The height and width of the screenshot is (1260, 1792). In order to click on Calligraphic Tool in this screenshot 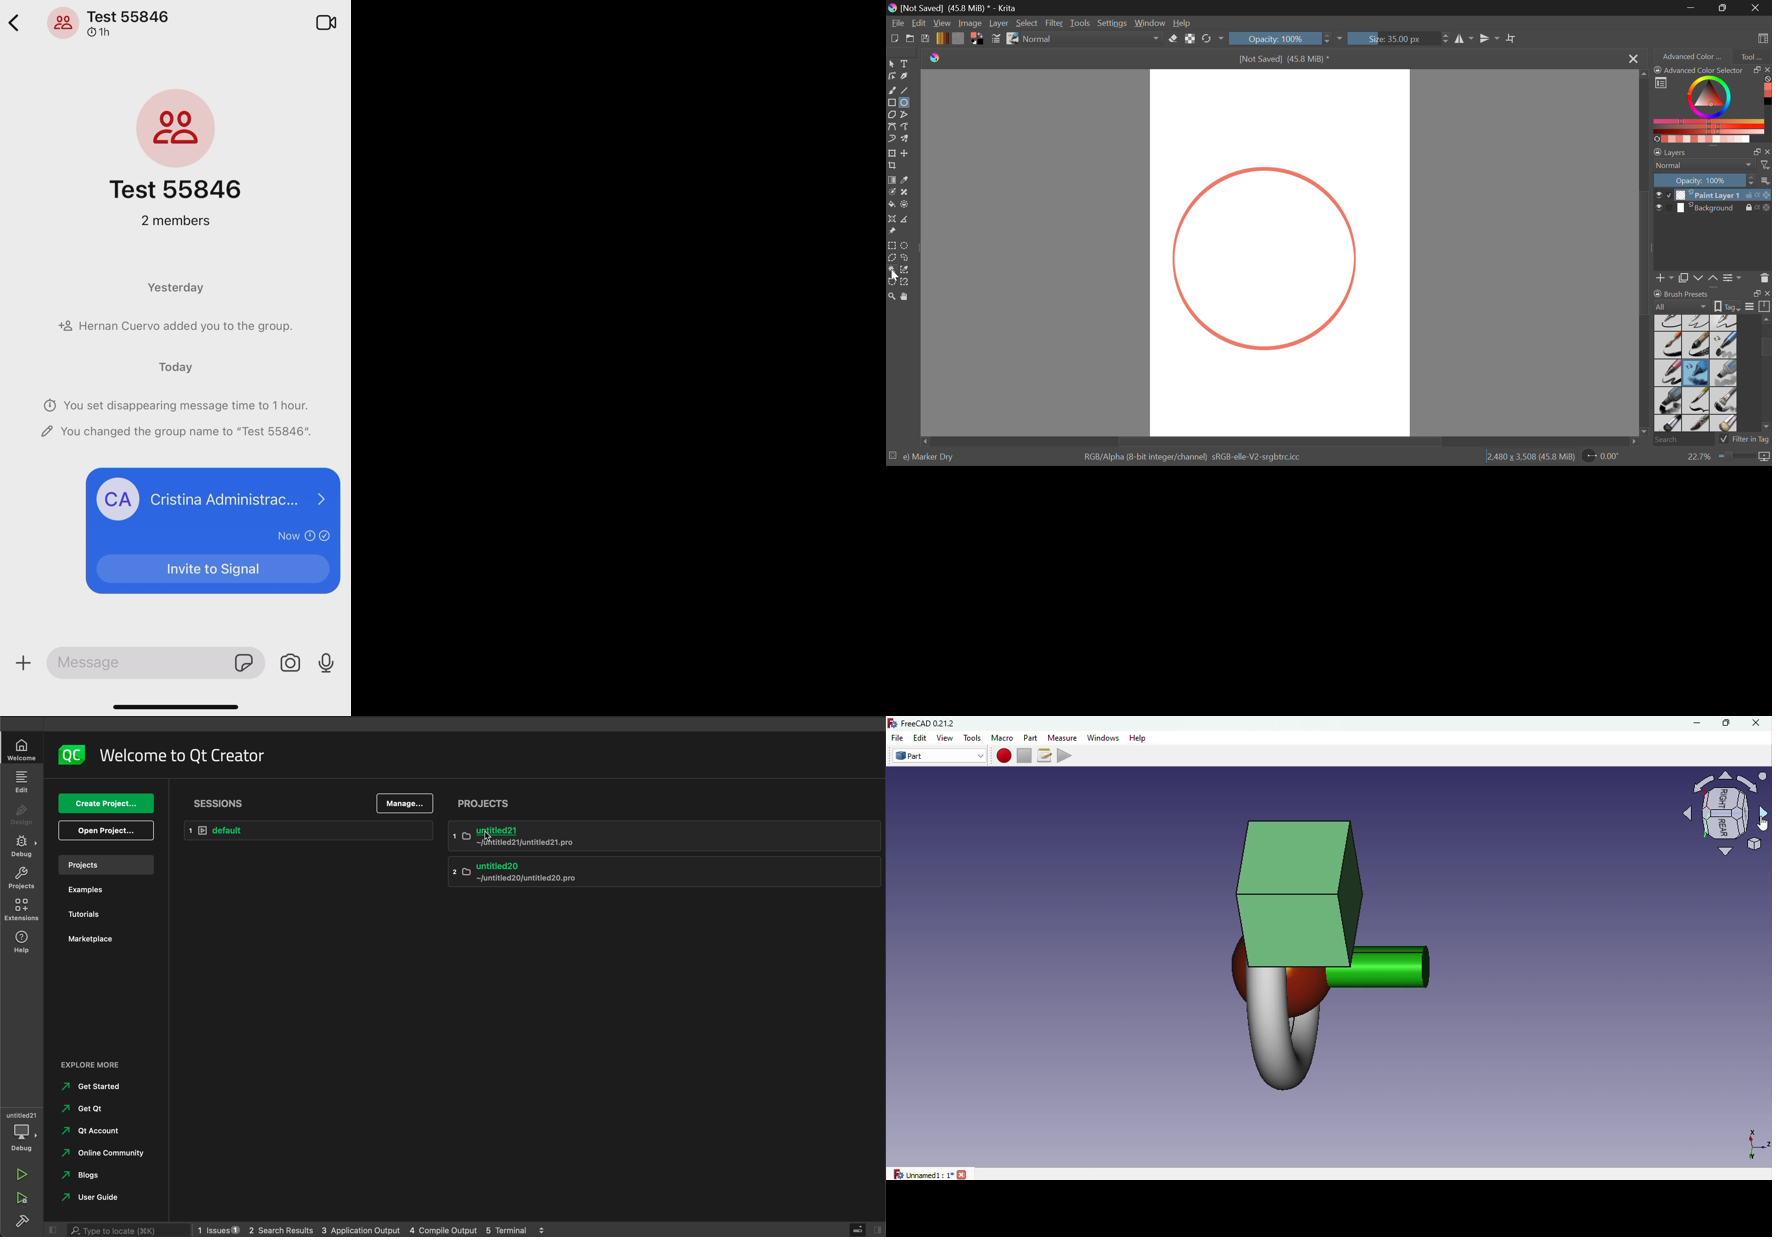, I will do `click(906, 76)`.